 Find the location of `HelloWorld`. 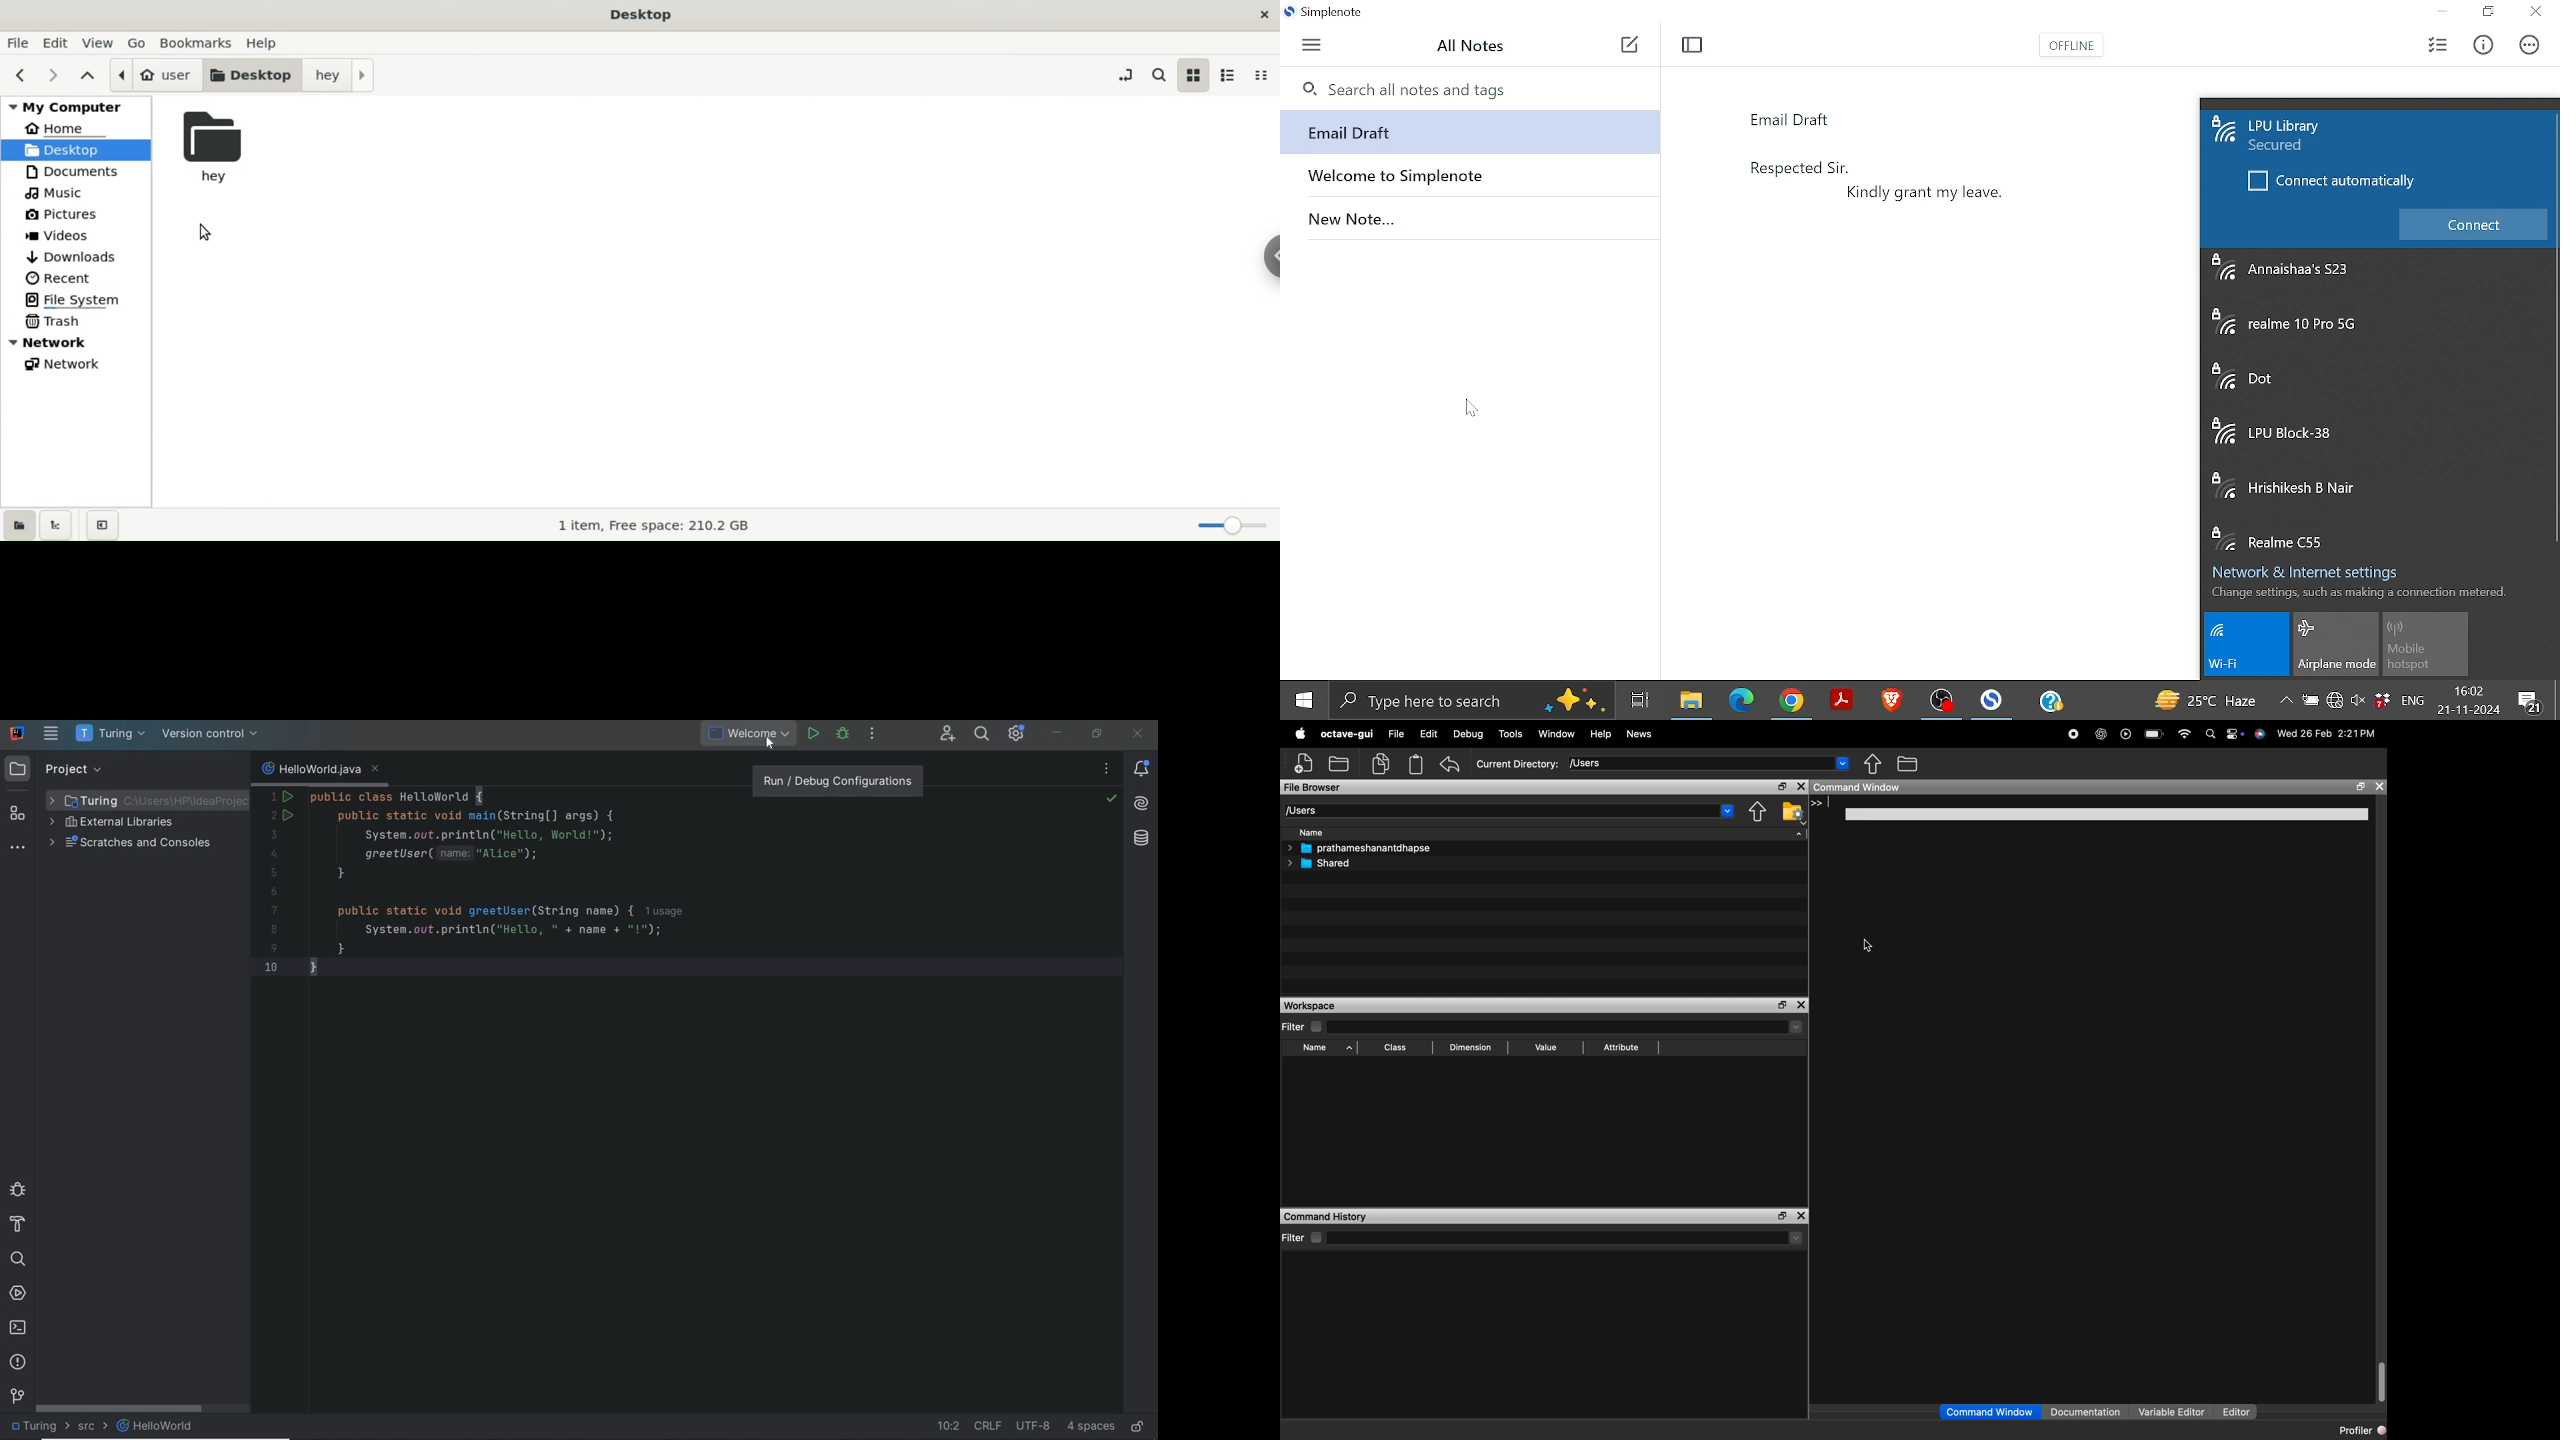

HelloWorld is located at coordinates (156, 1426).